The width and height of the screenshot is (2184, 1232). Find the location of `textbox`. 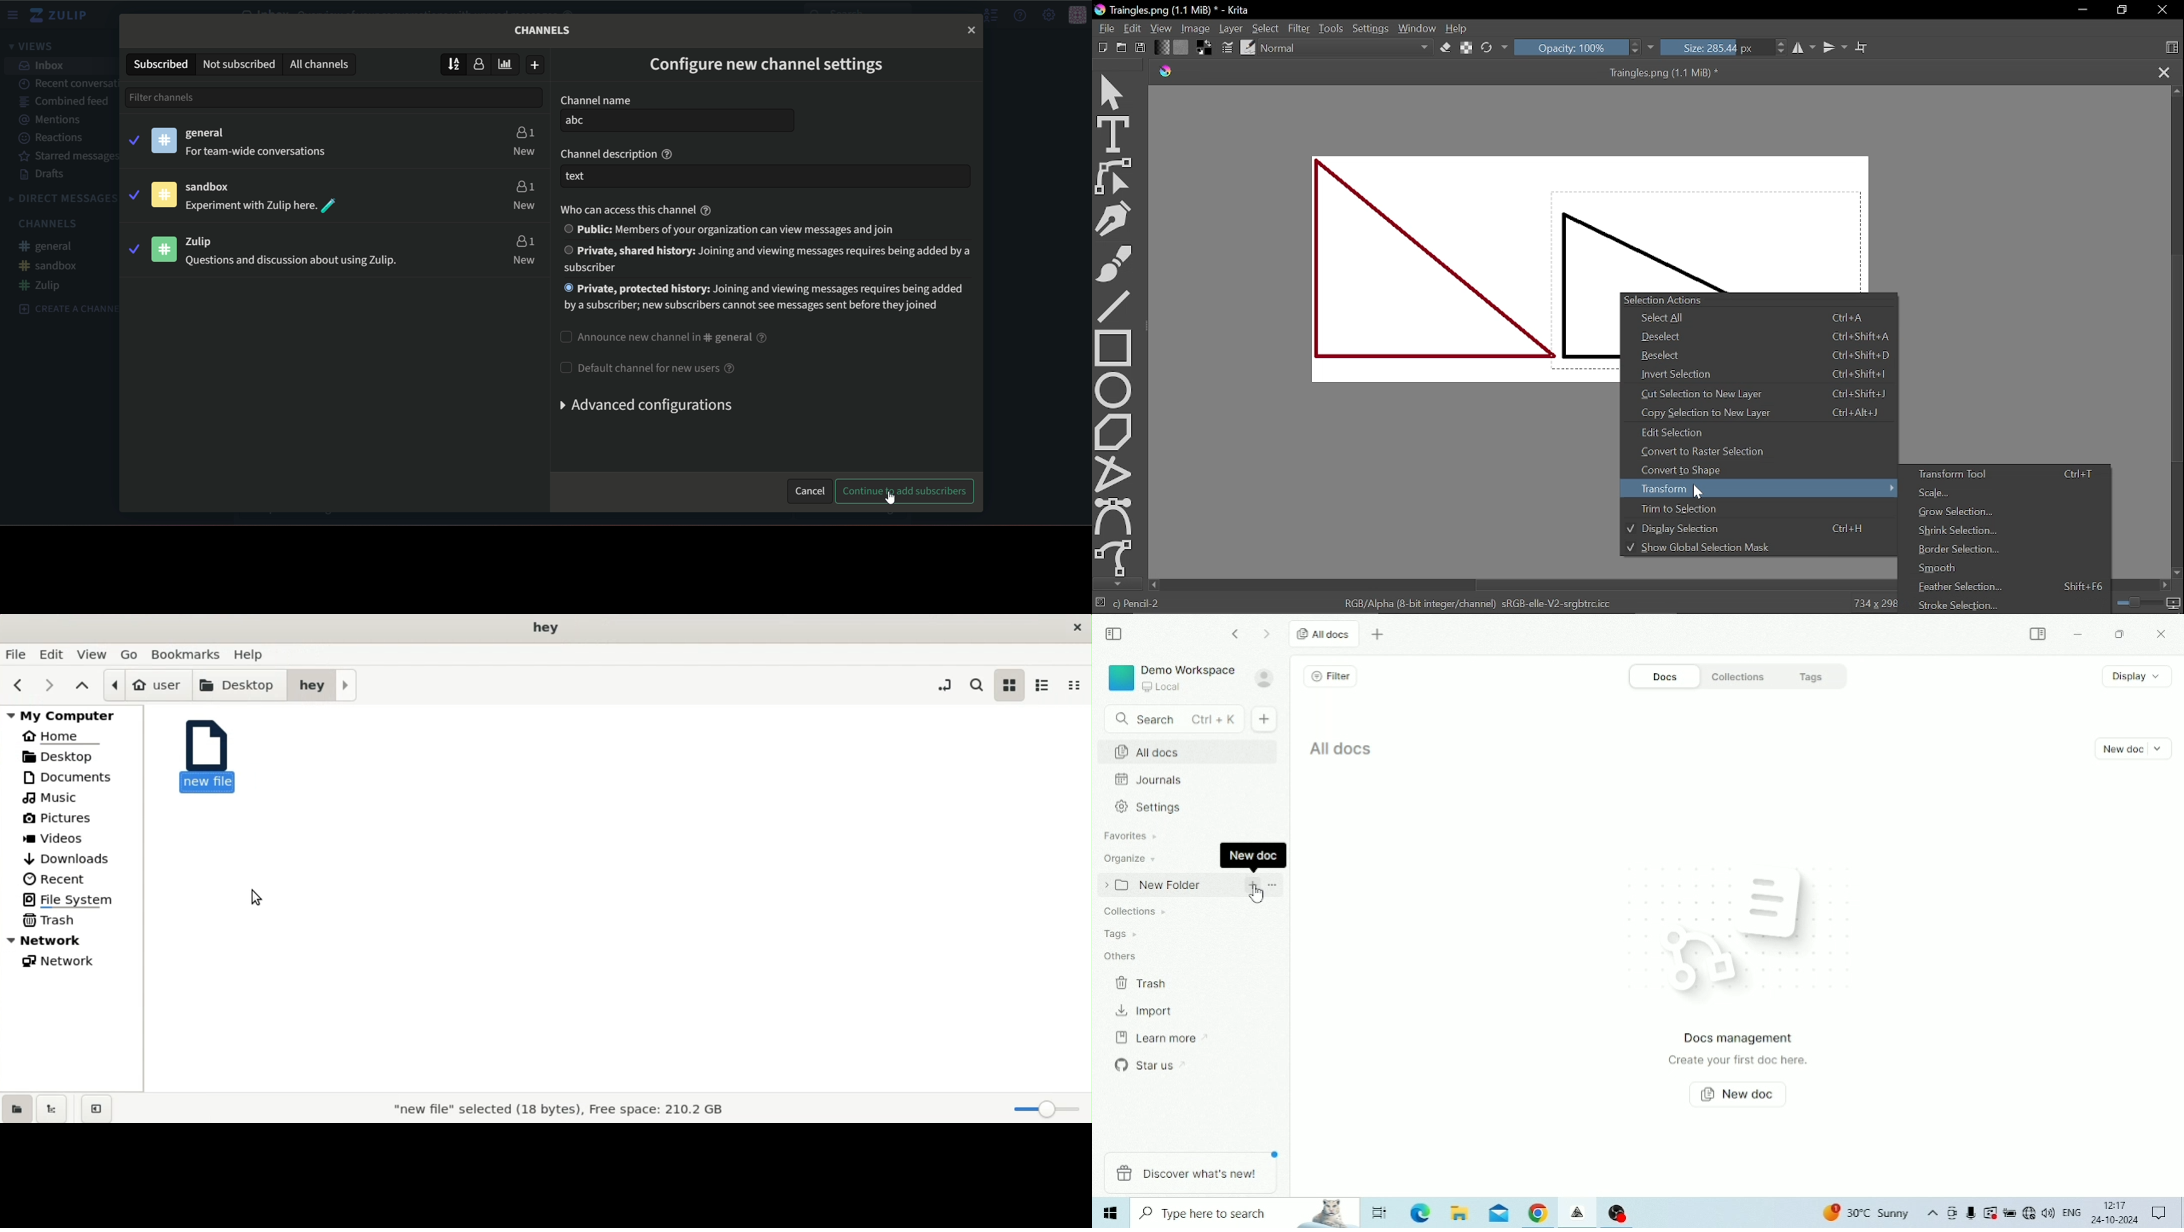

textbox is located at coordinates (764, 177).